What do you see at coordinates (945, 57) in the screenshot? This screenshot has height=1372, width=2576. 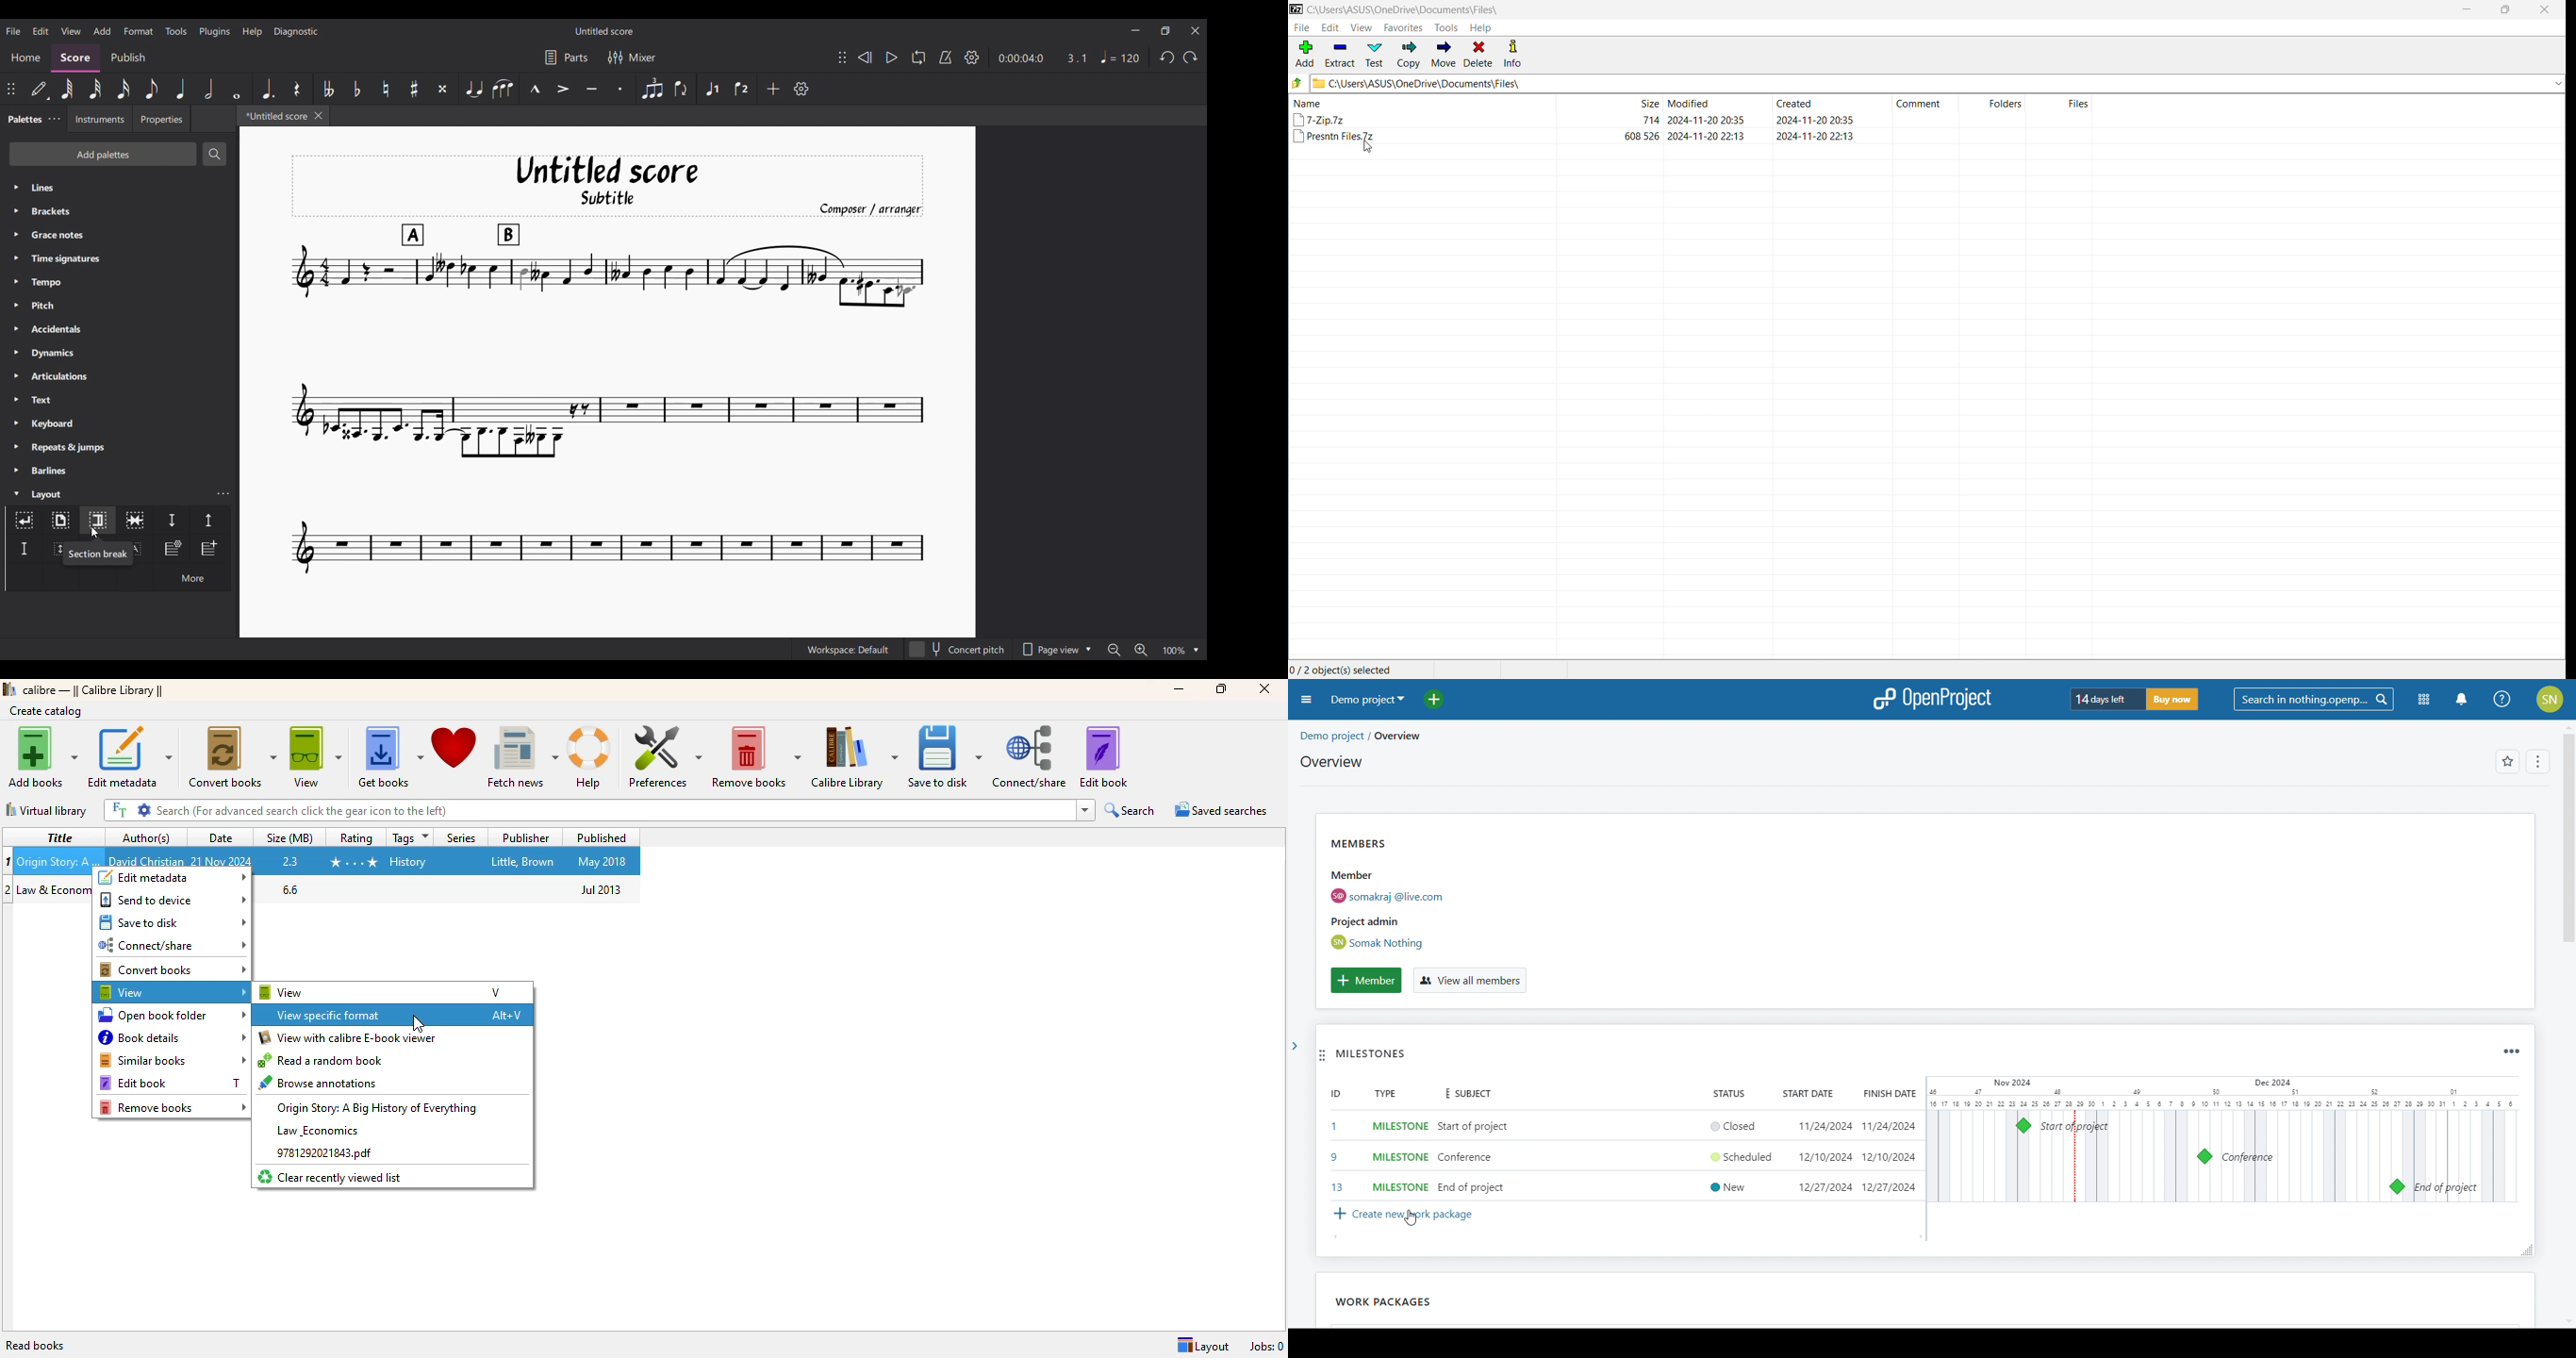 I see `Metronome` at bounding box center [945, 57].